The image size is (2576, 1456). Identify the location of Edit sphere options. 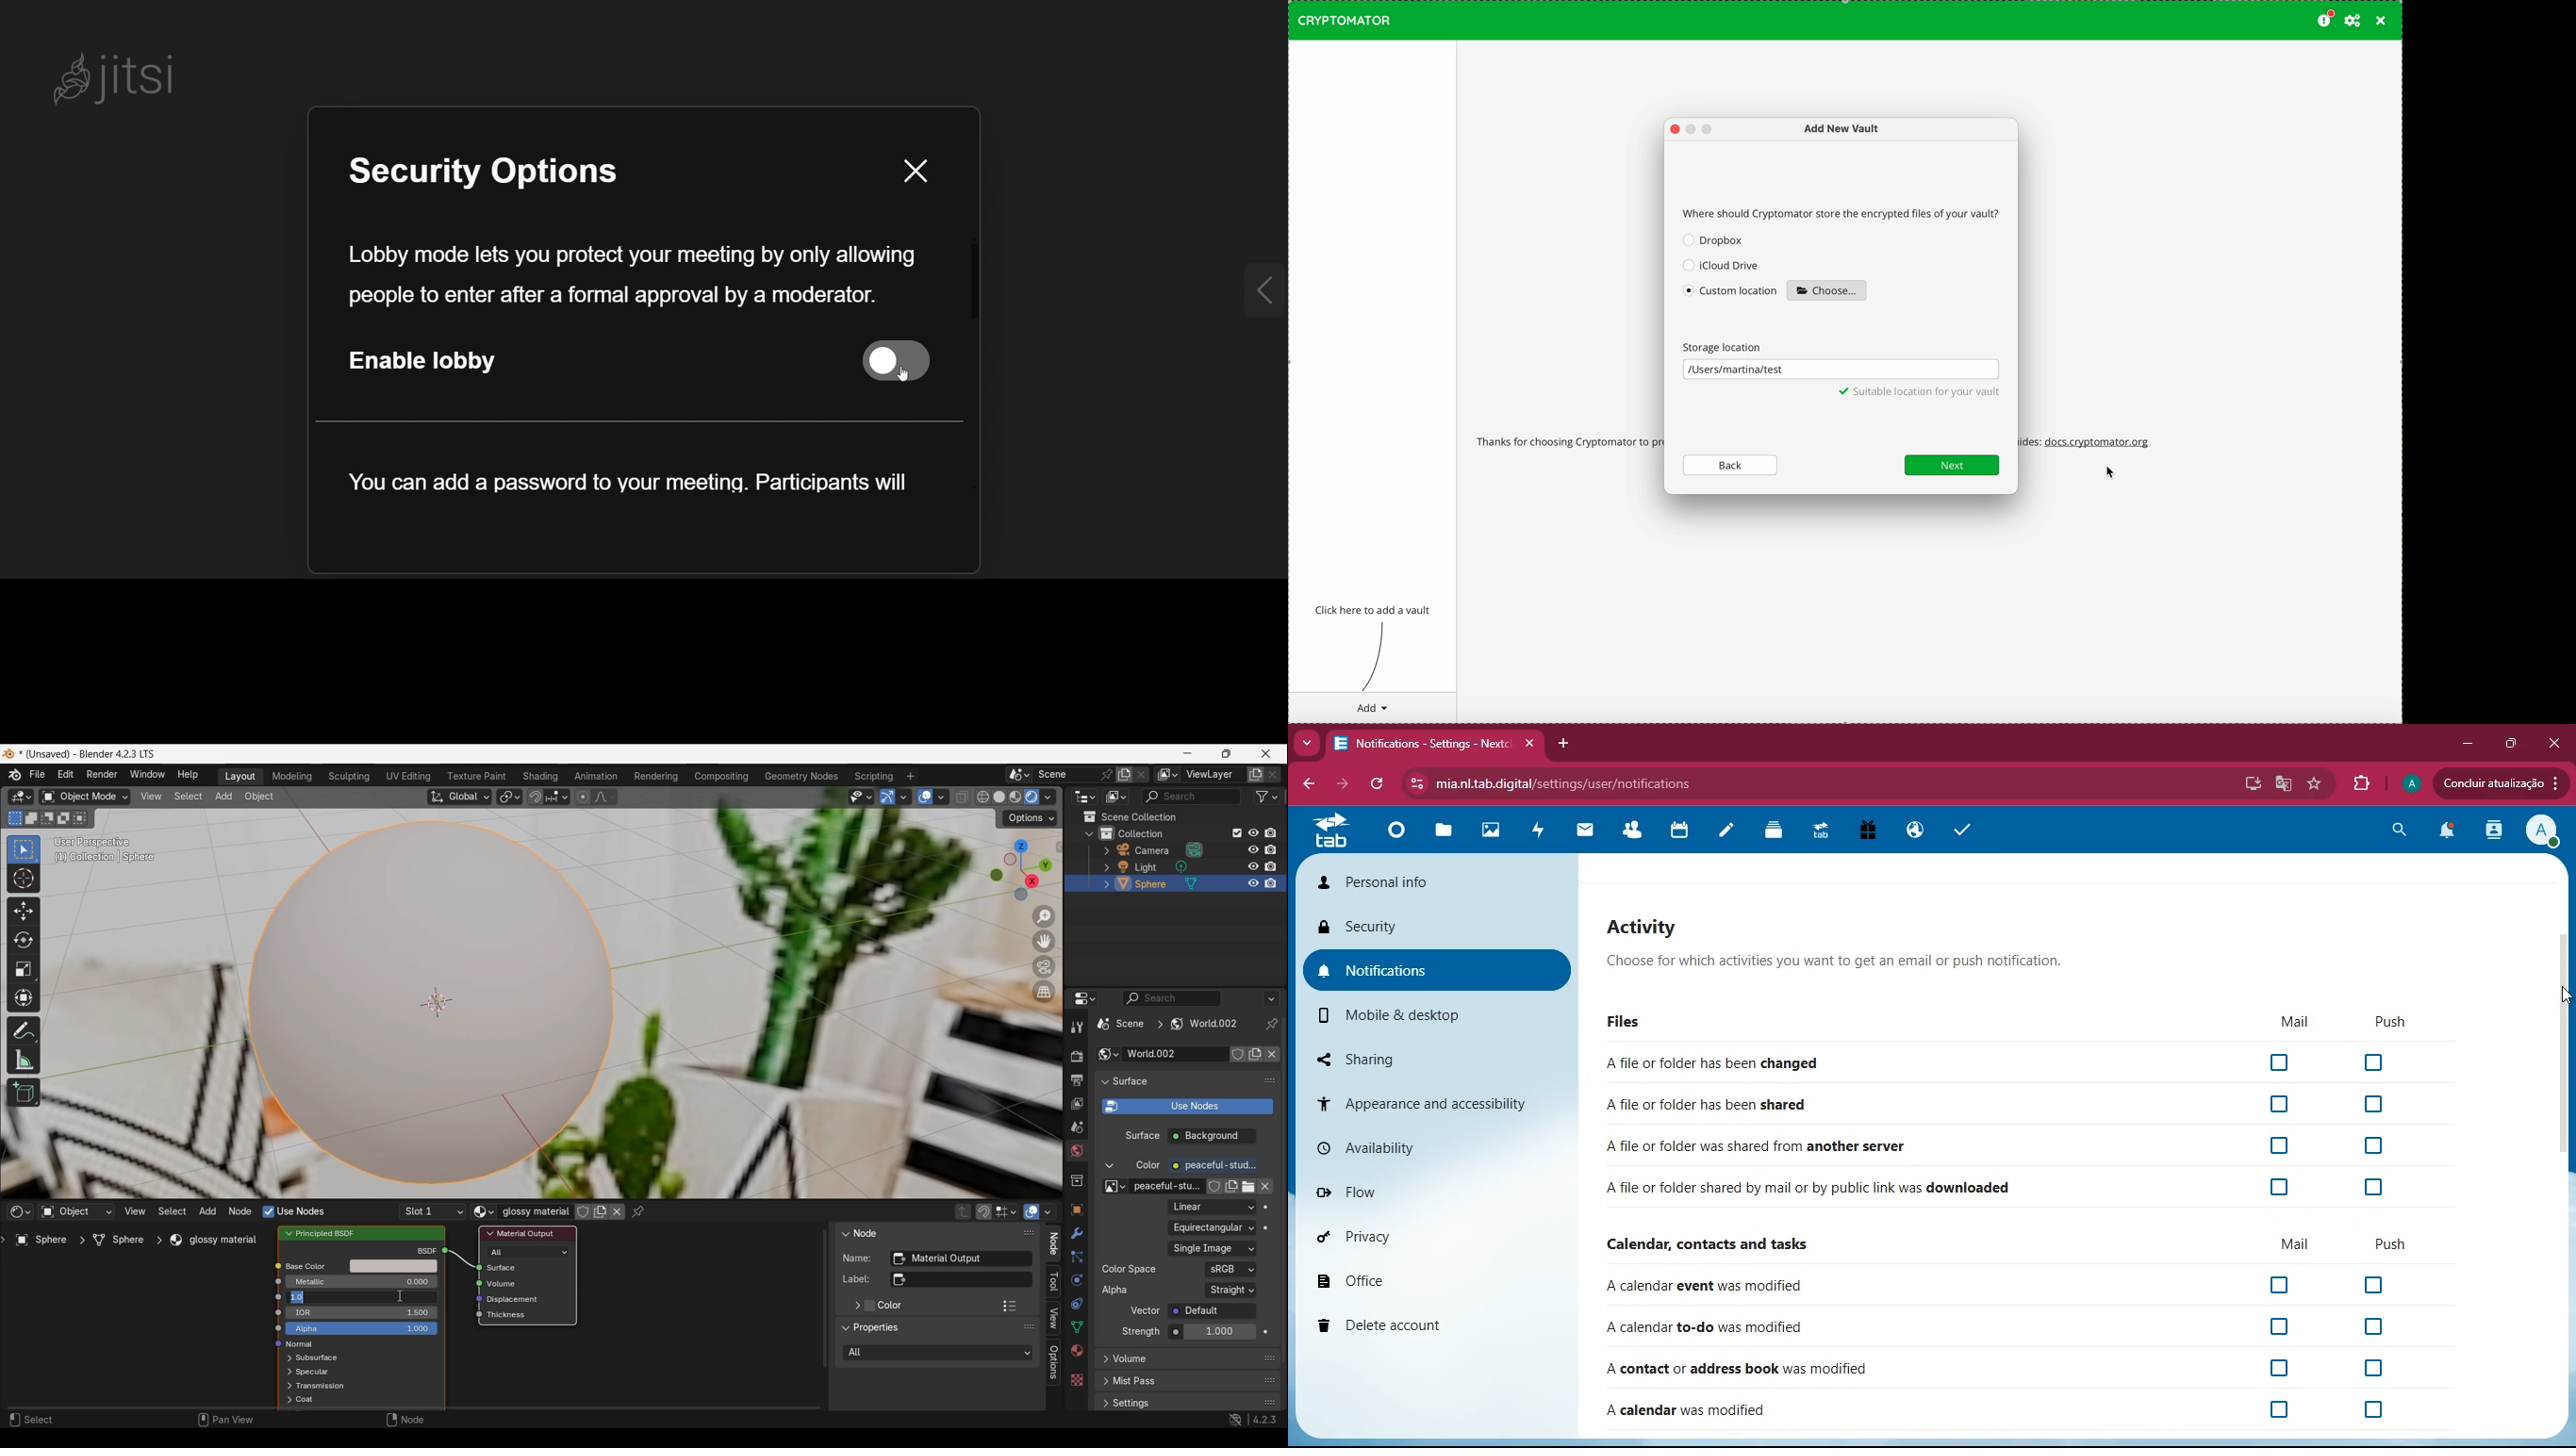
(1124, 884).